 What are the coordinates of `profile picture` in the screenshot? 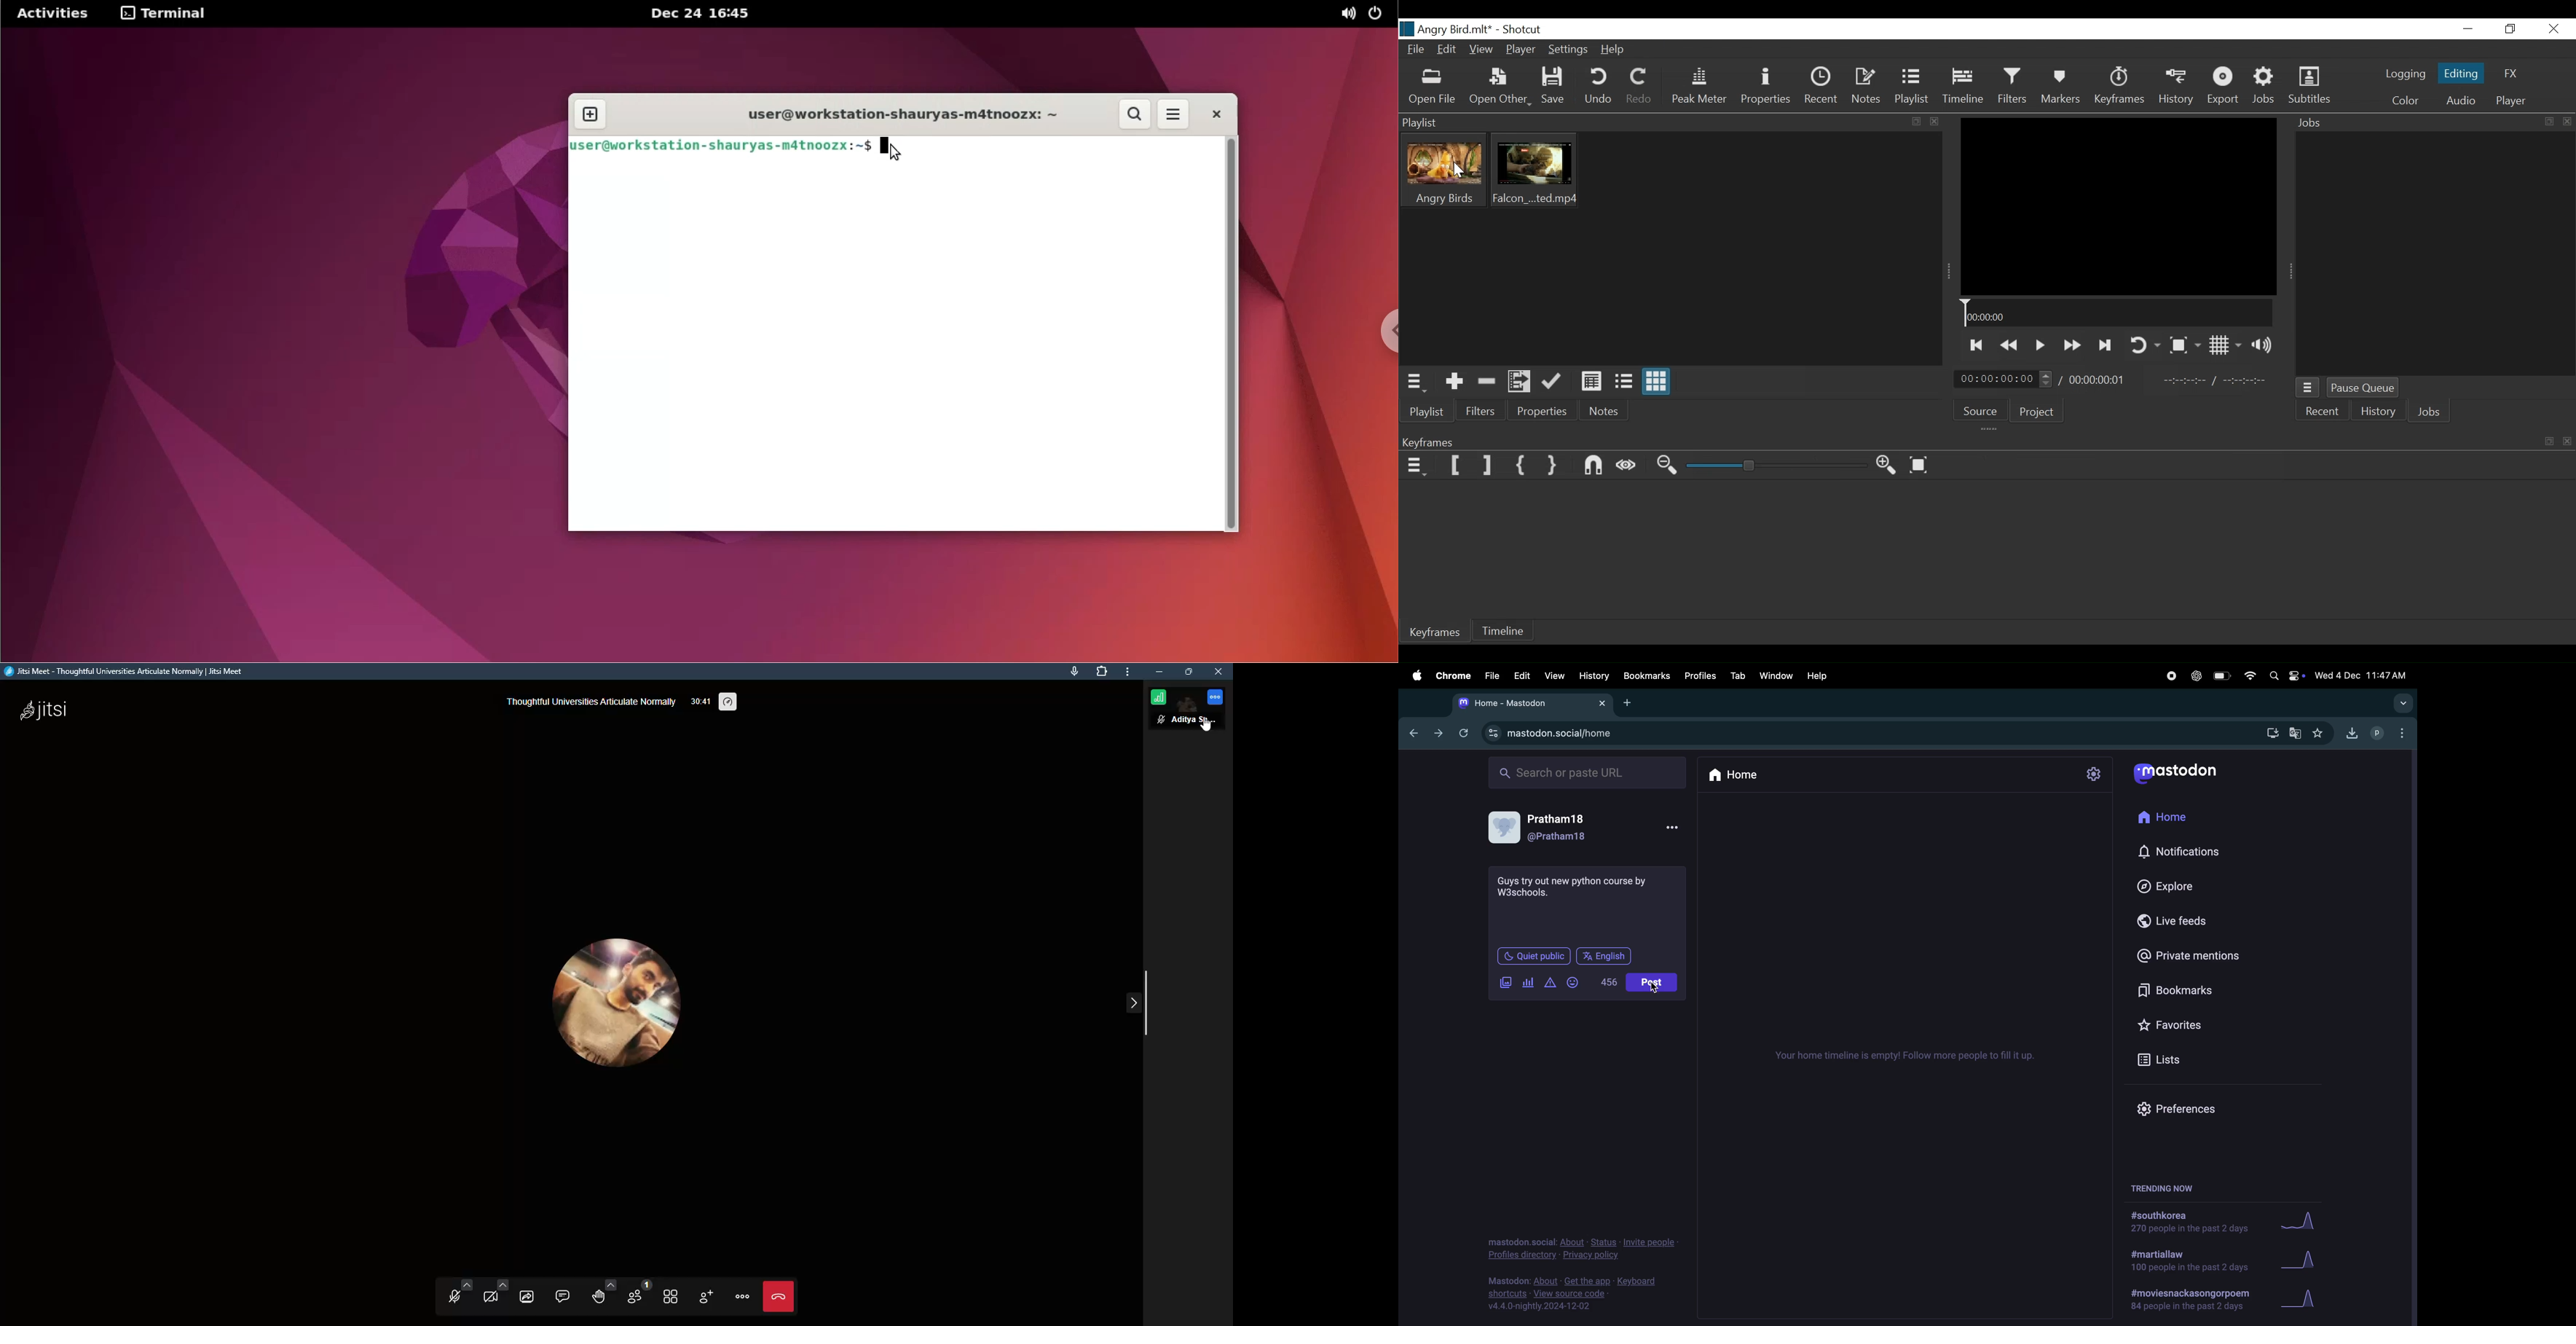 It's located at (625, 1003).